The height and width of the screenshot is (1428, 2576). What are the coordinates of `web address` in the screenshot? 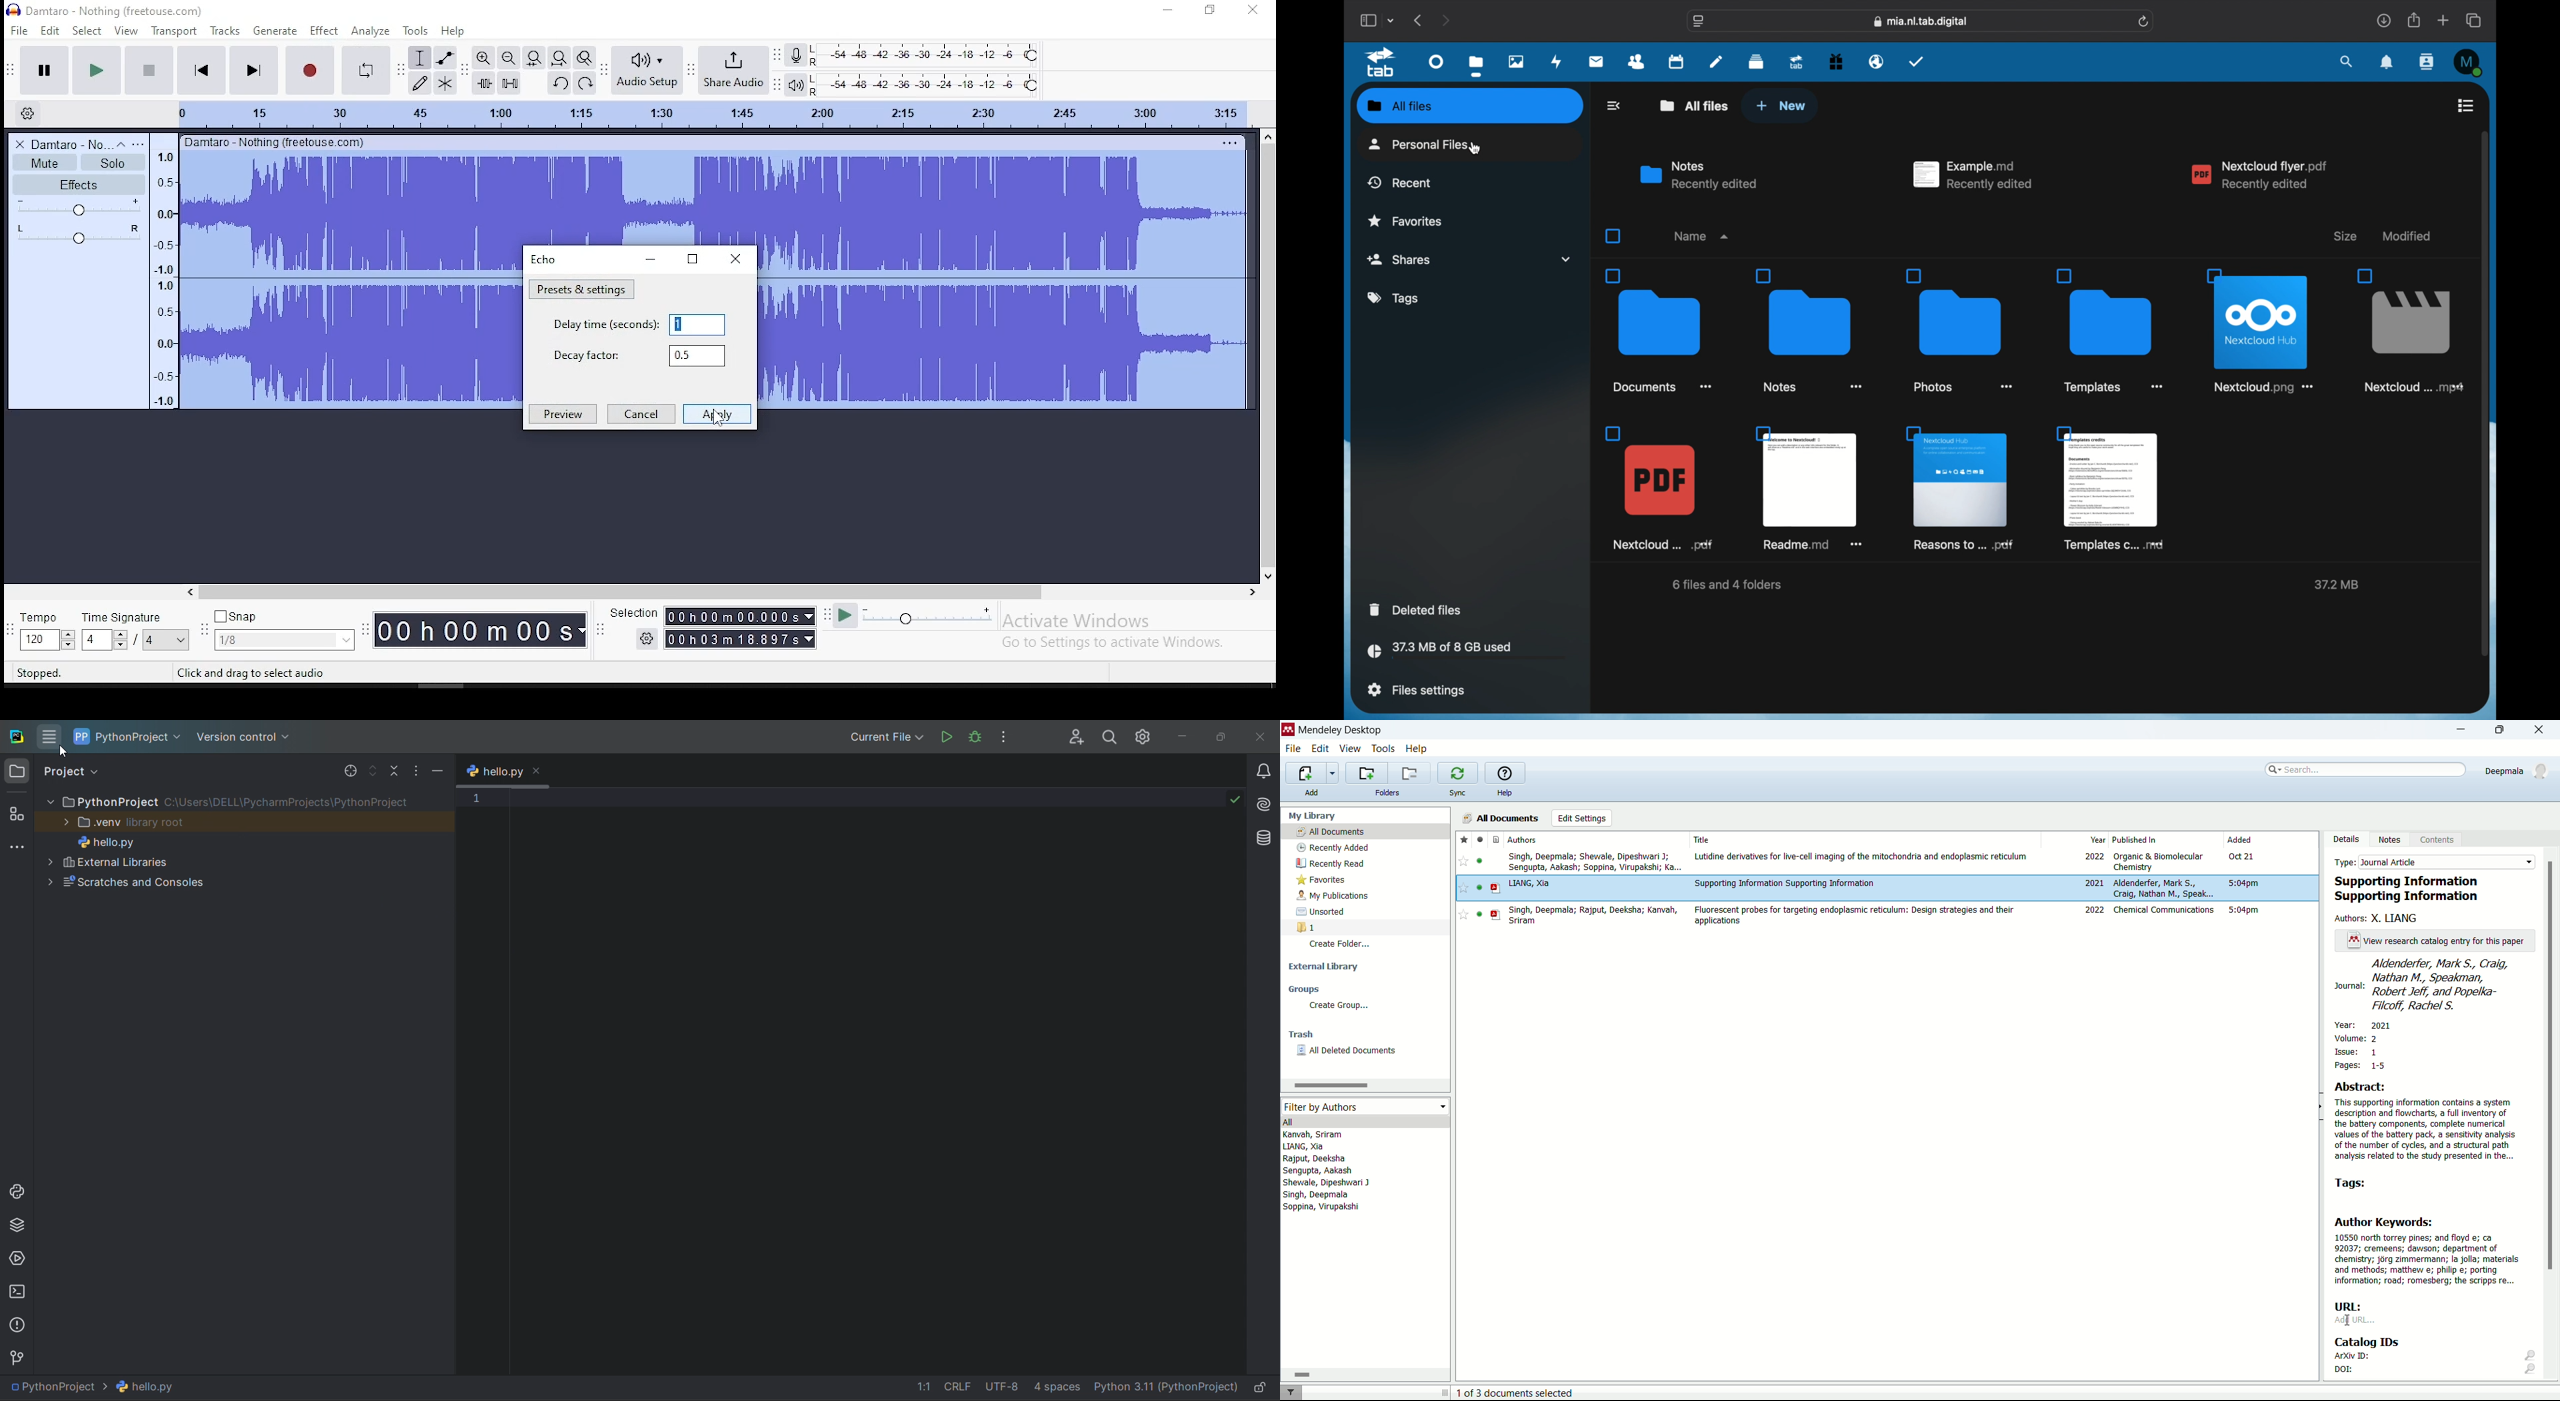 It's located at (1921, 22).